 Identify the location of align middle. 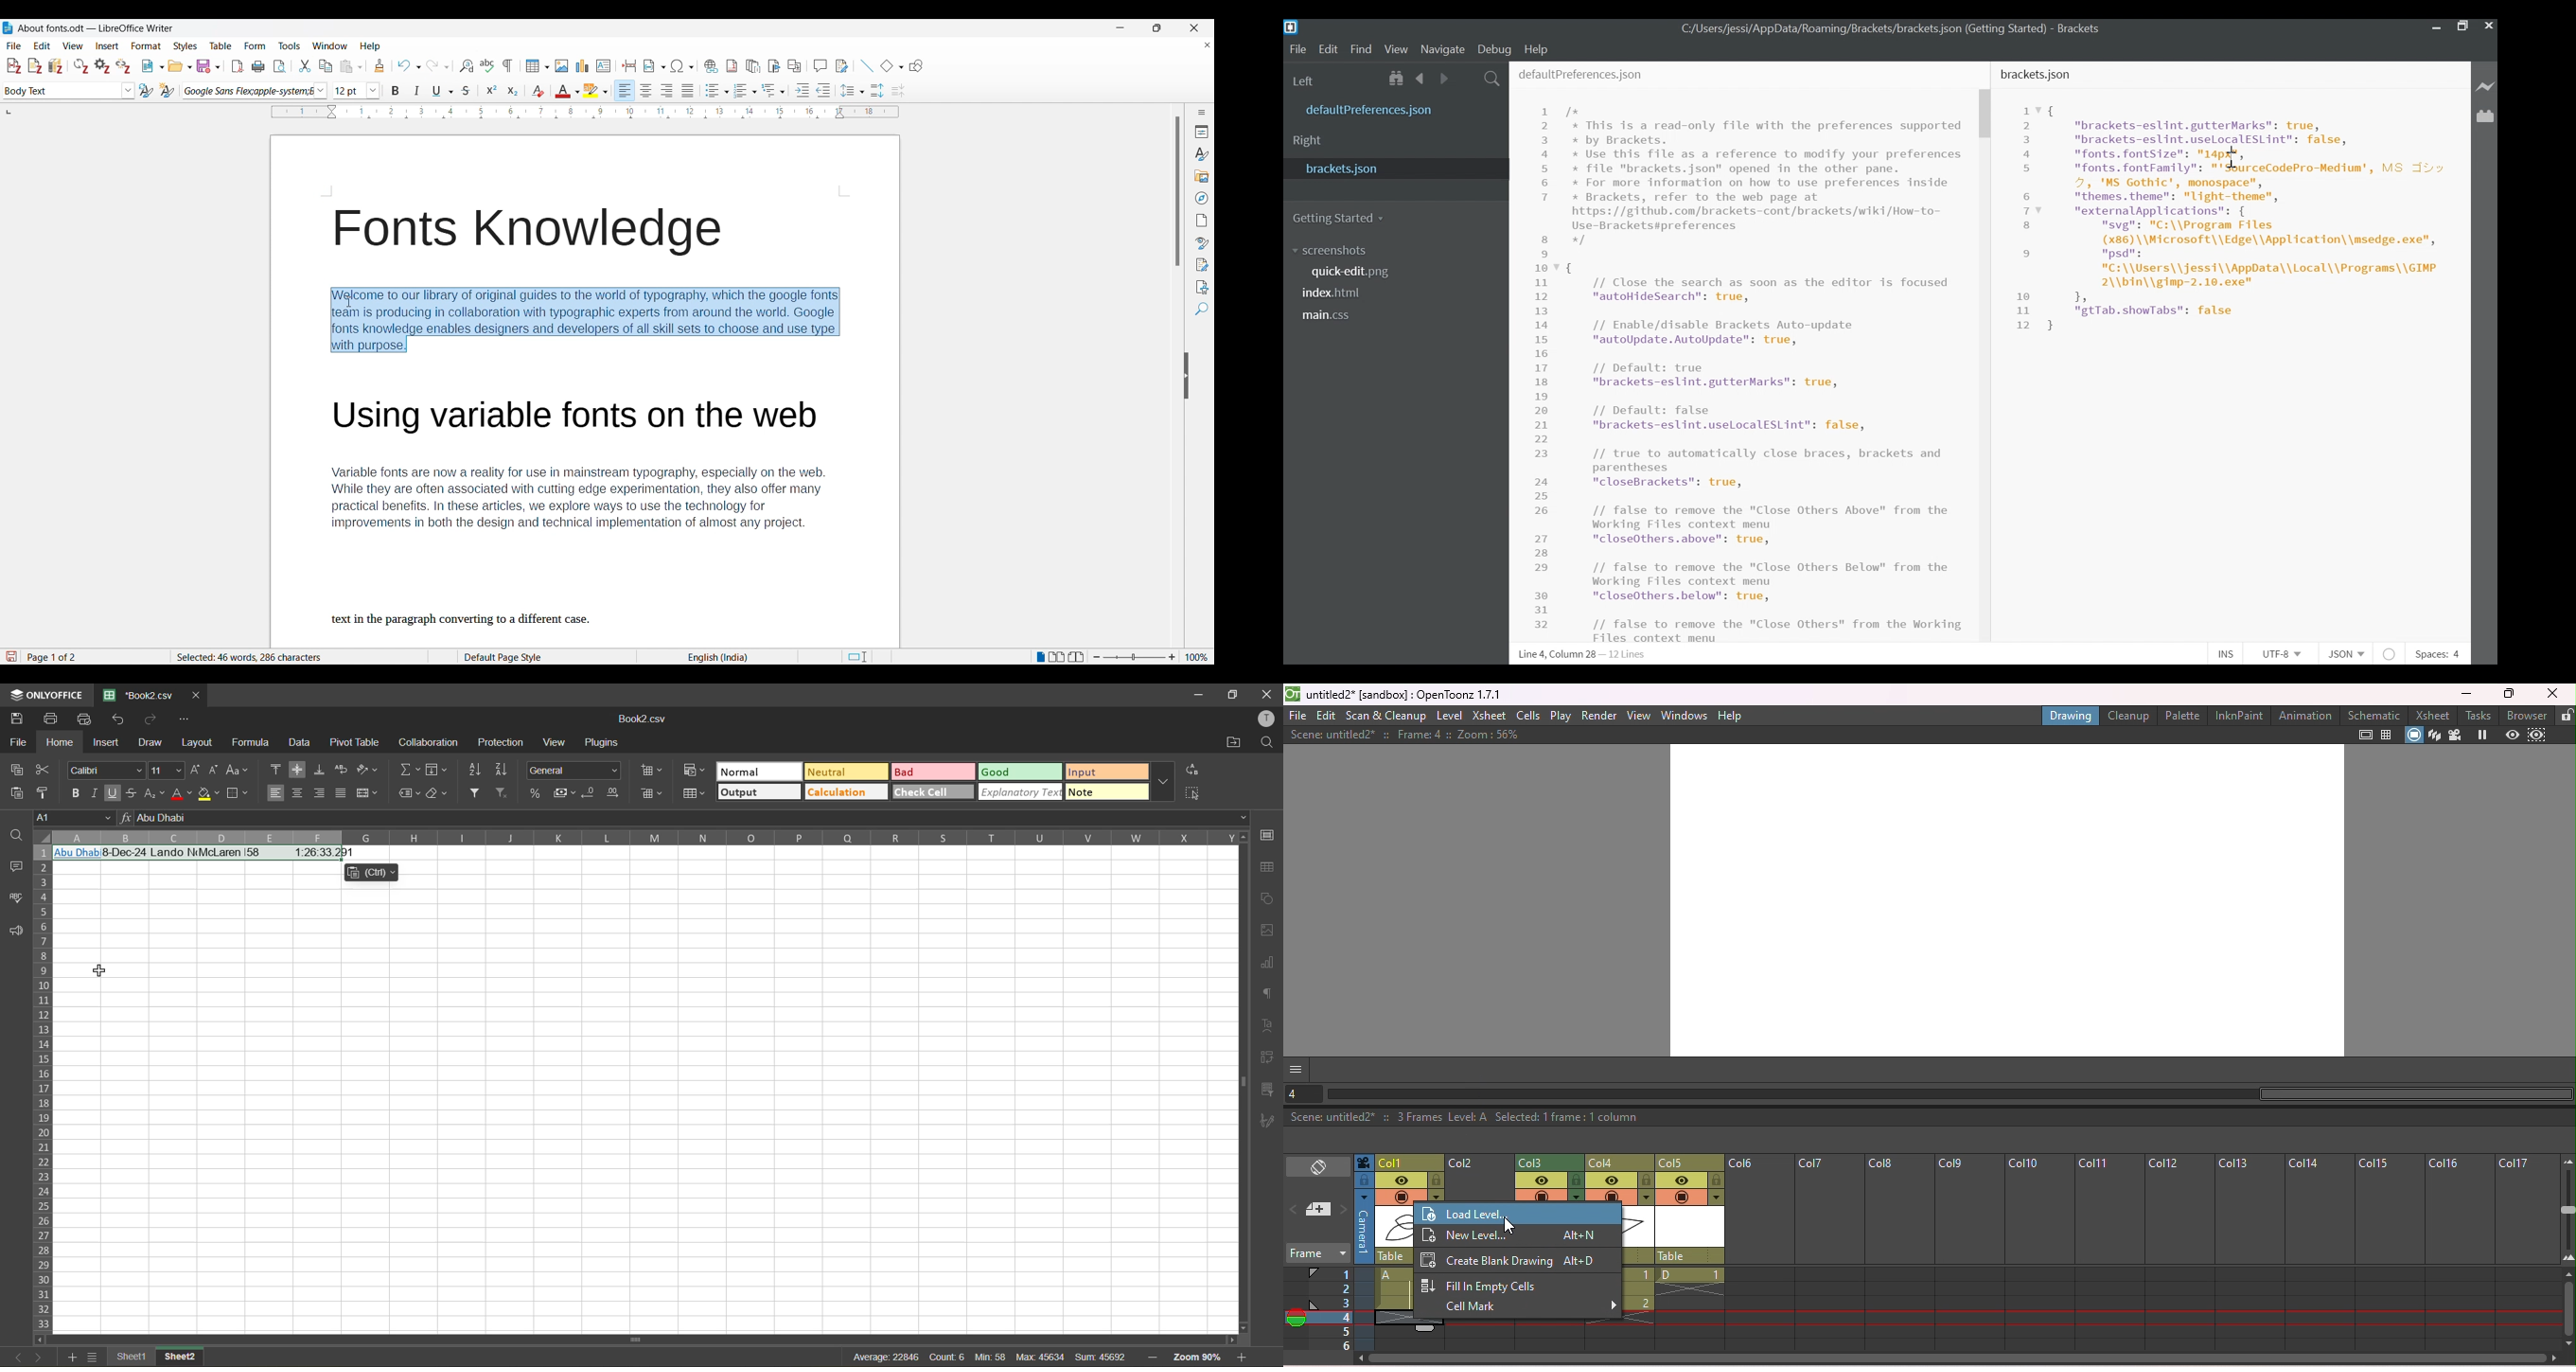
(300, 769).